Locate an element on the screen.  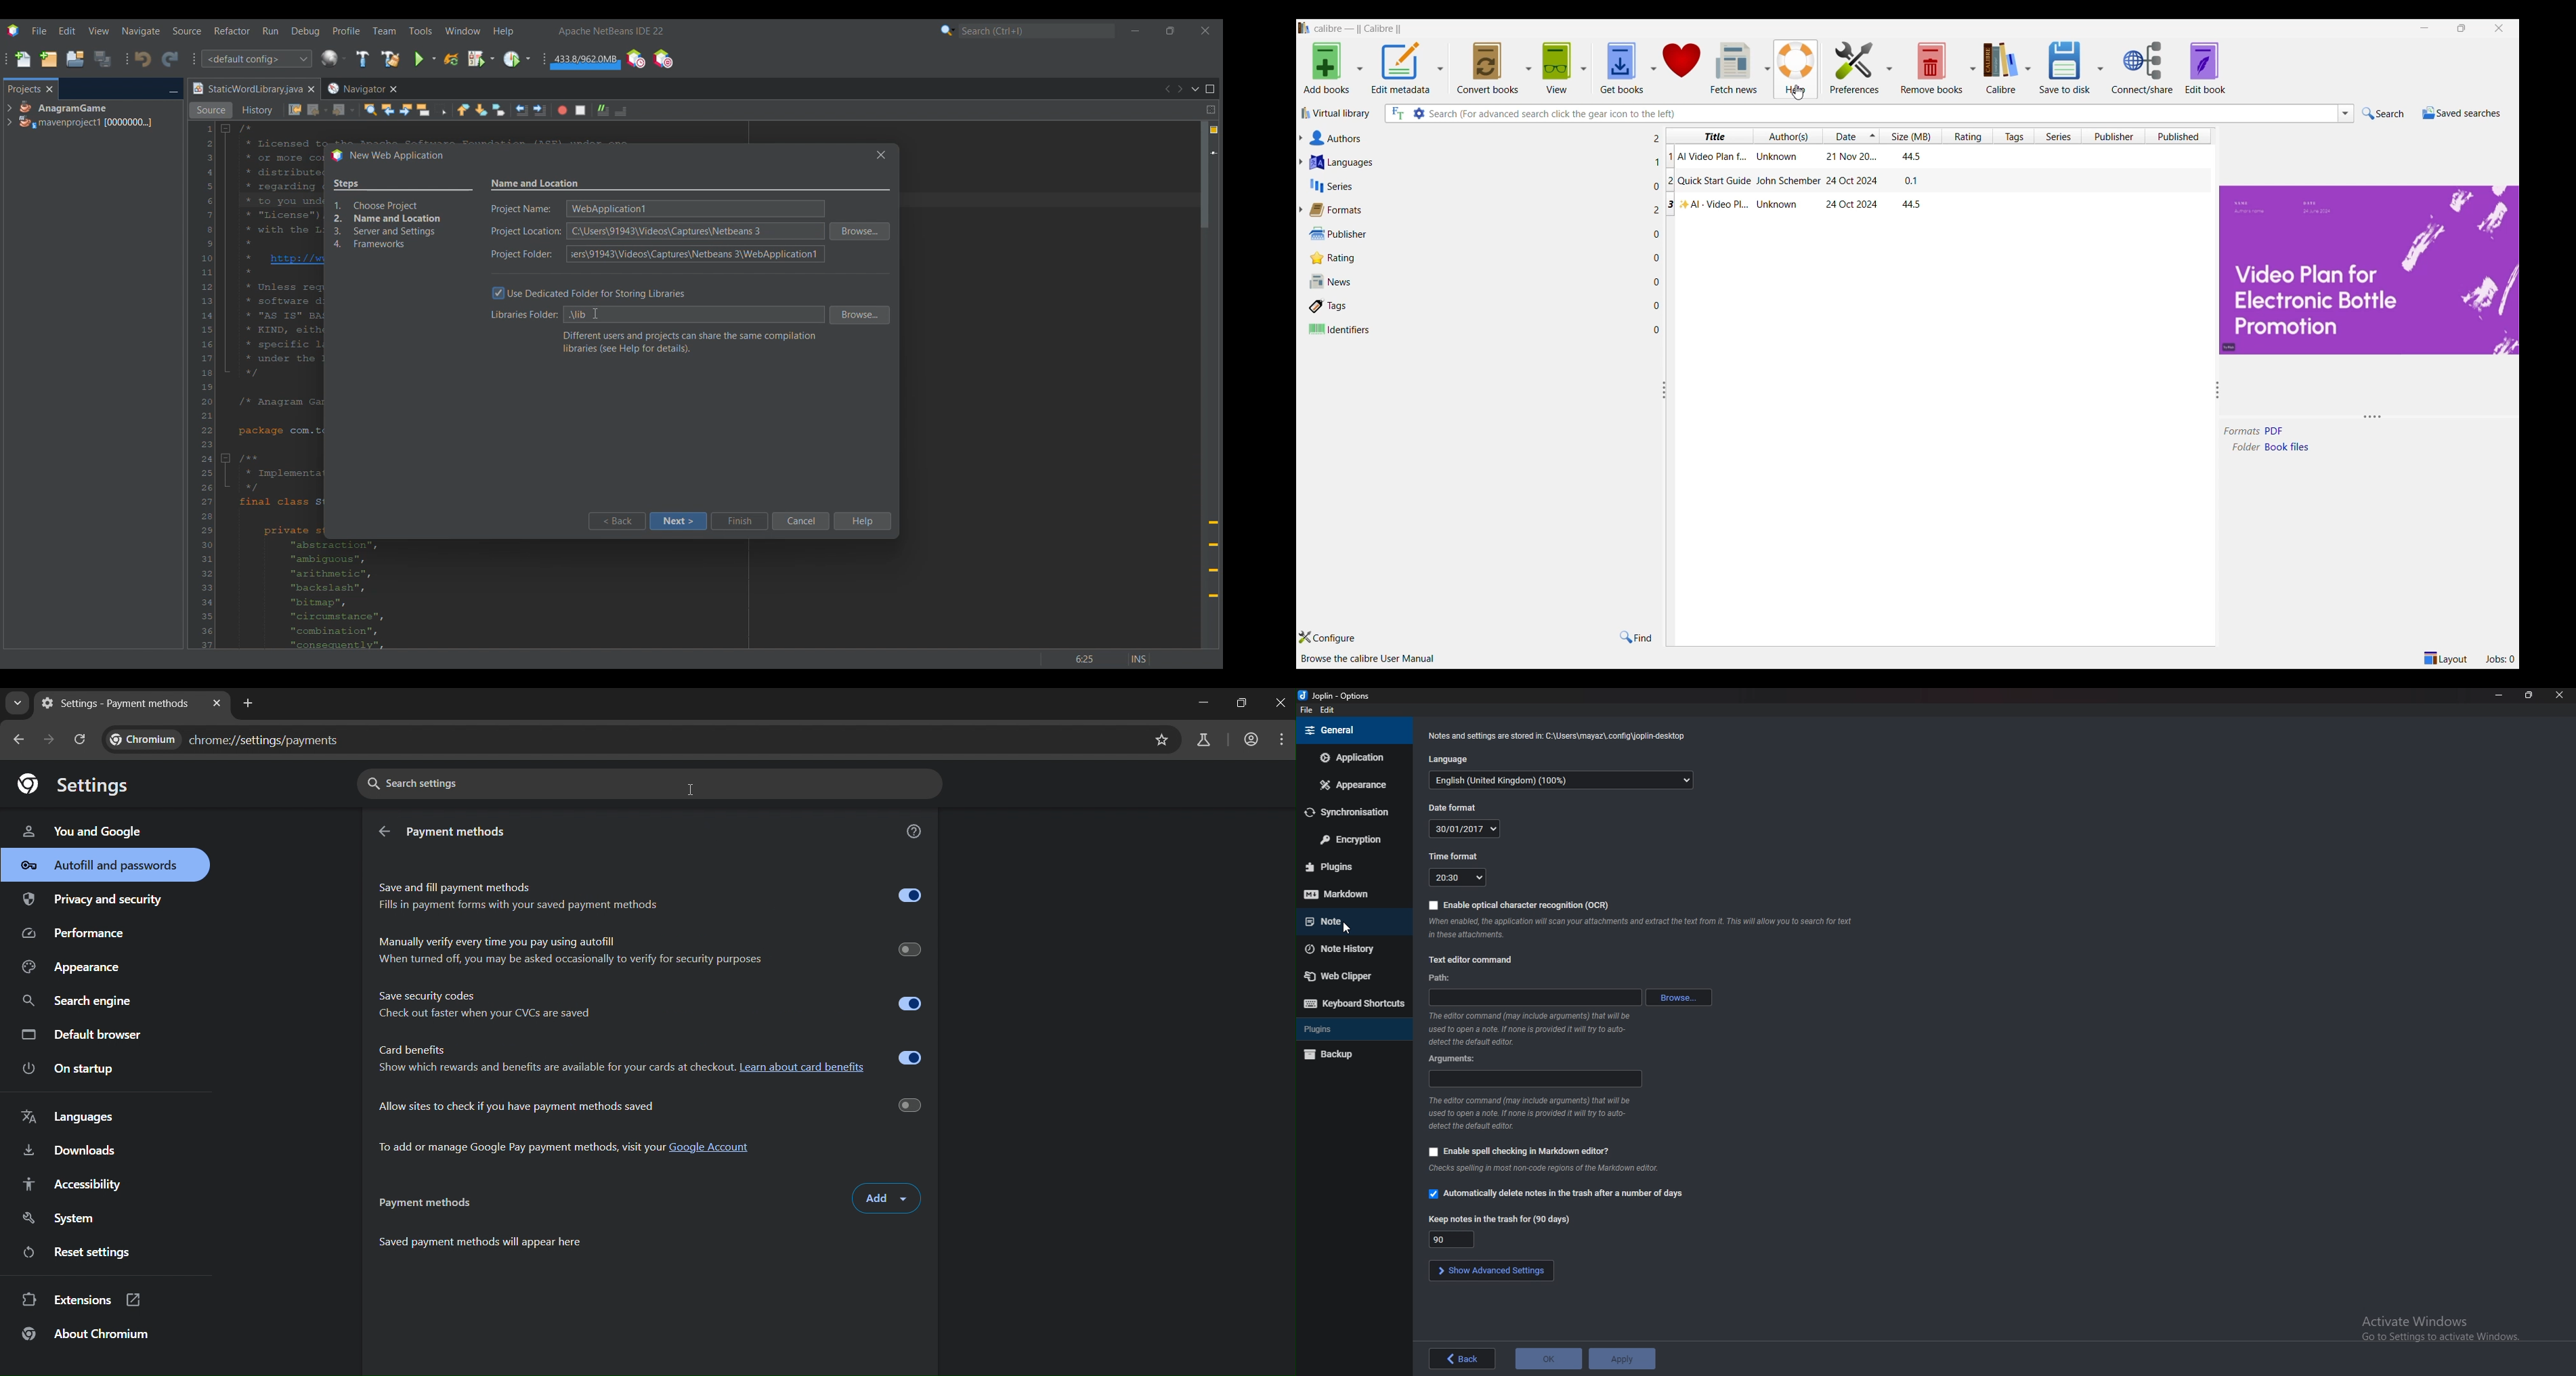
Get books is located at coordinates (1622, 68).